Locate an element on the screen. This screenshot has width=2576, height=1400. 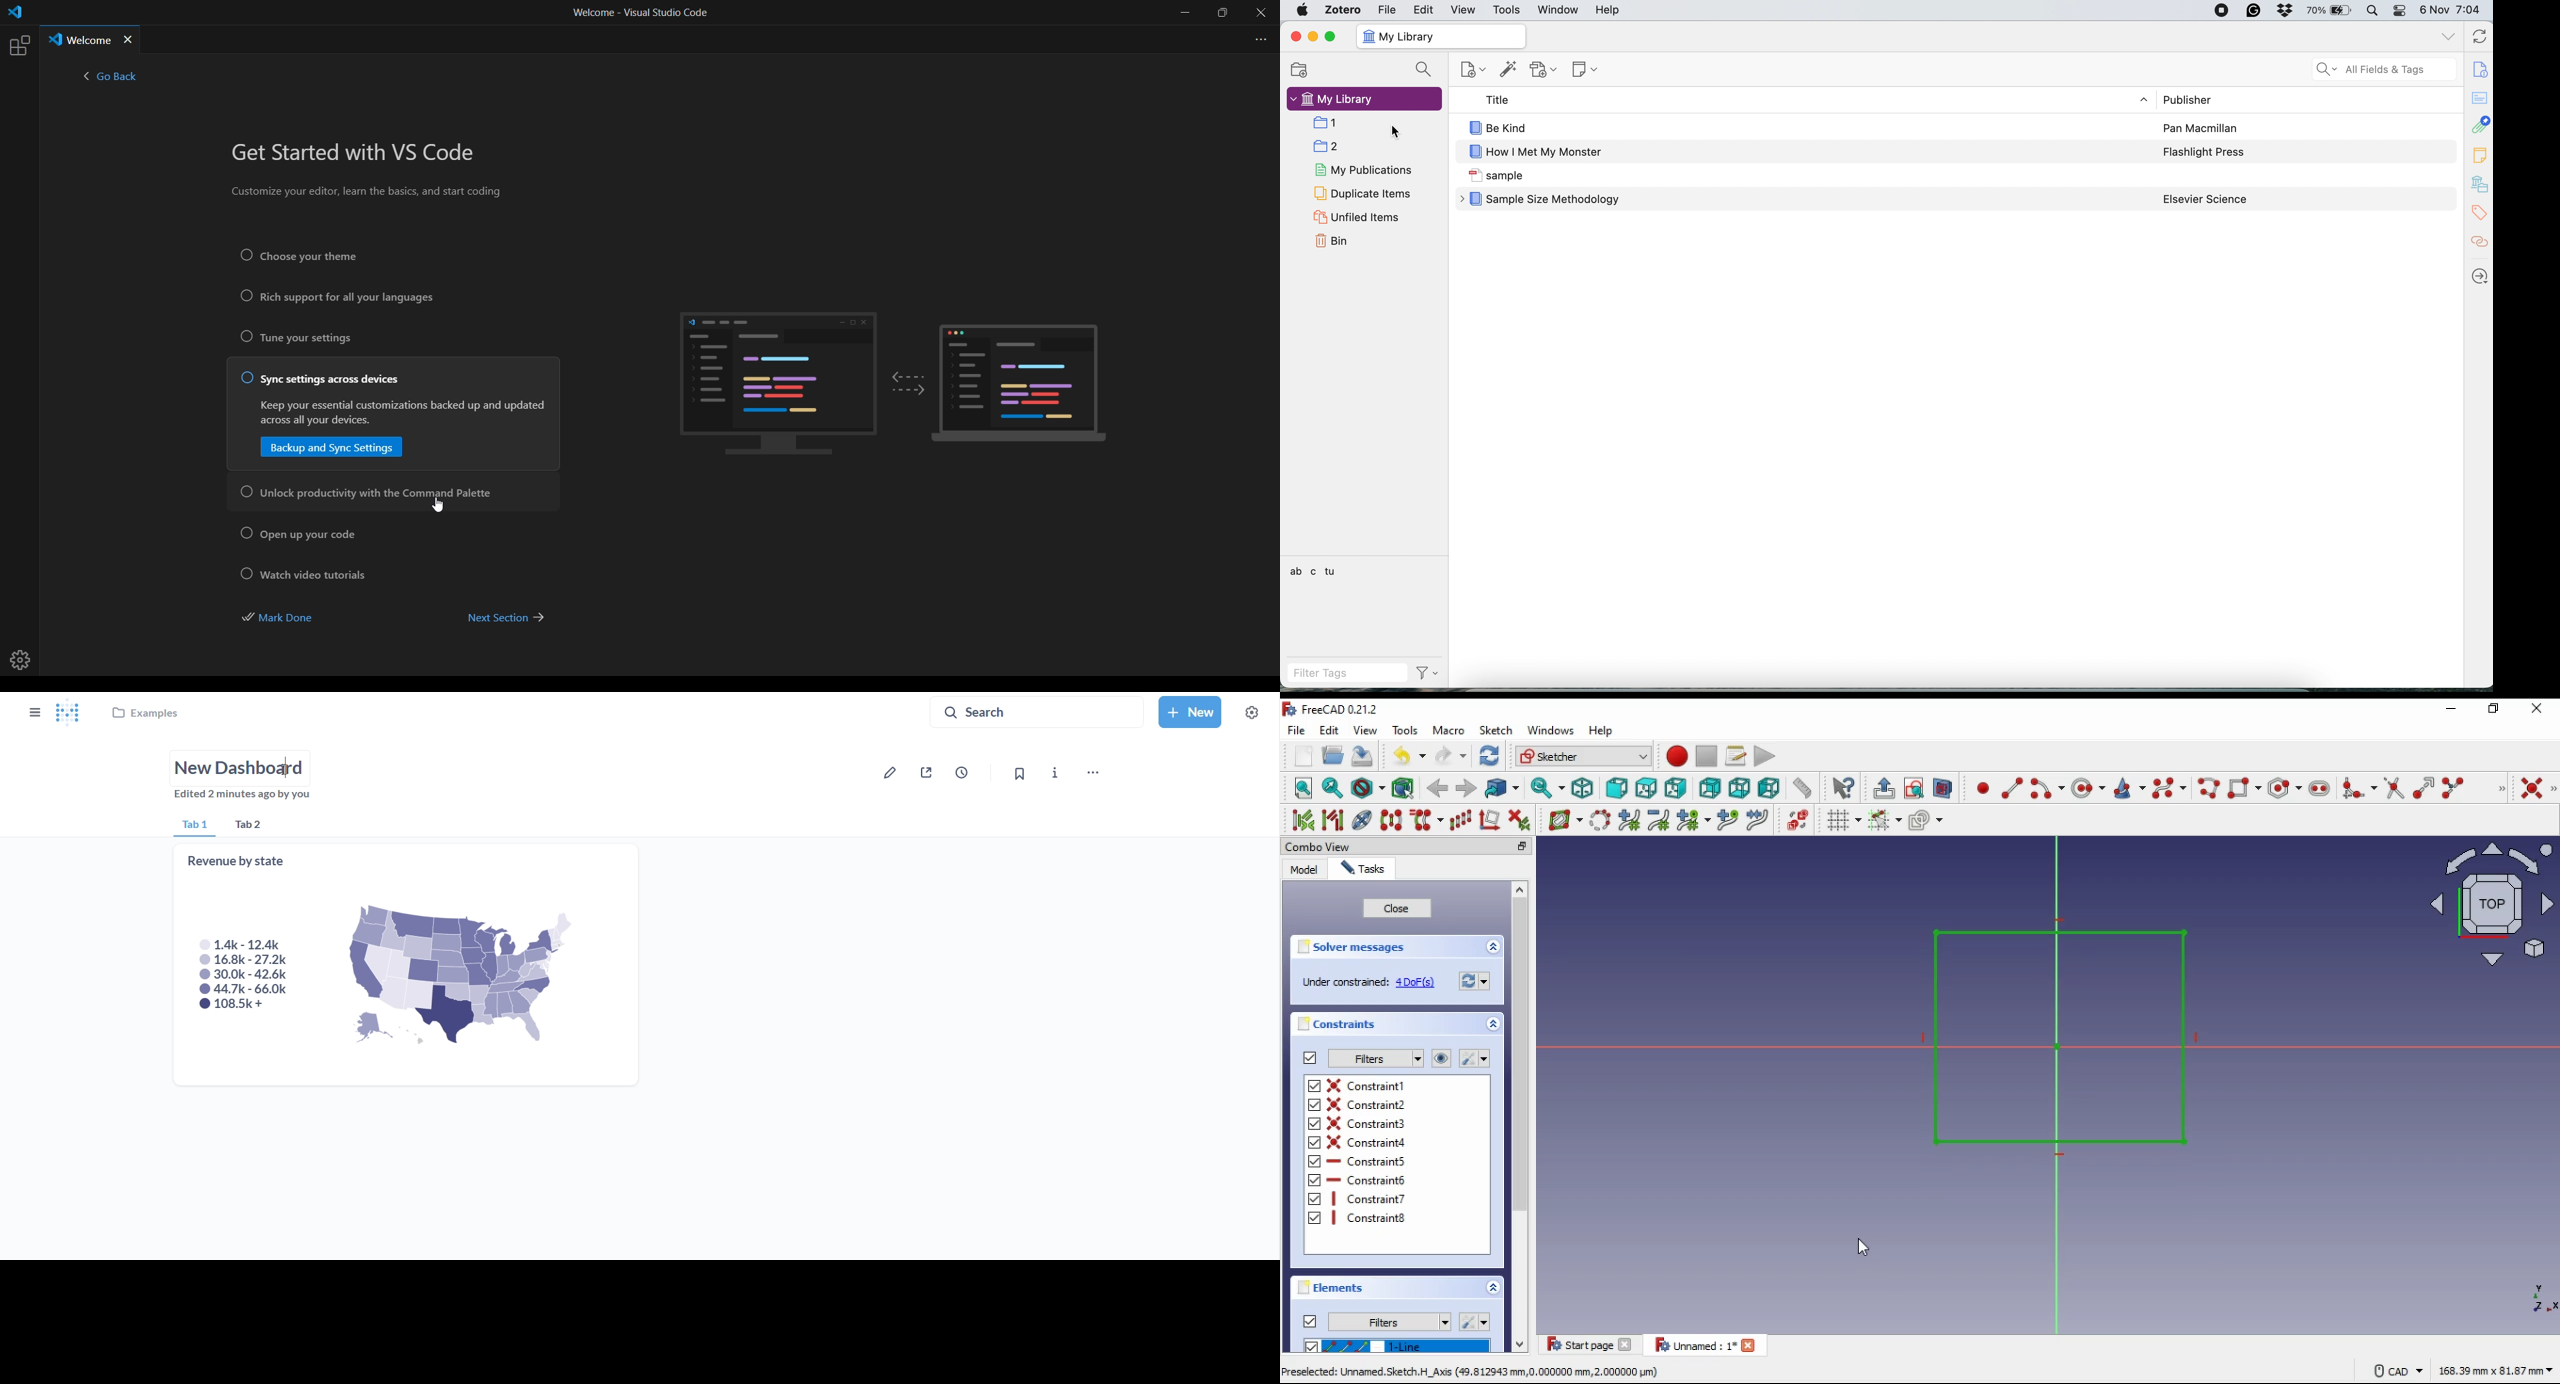
settings is located at coordinates (1249, 711).